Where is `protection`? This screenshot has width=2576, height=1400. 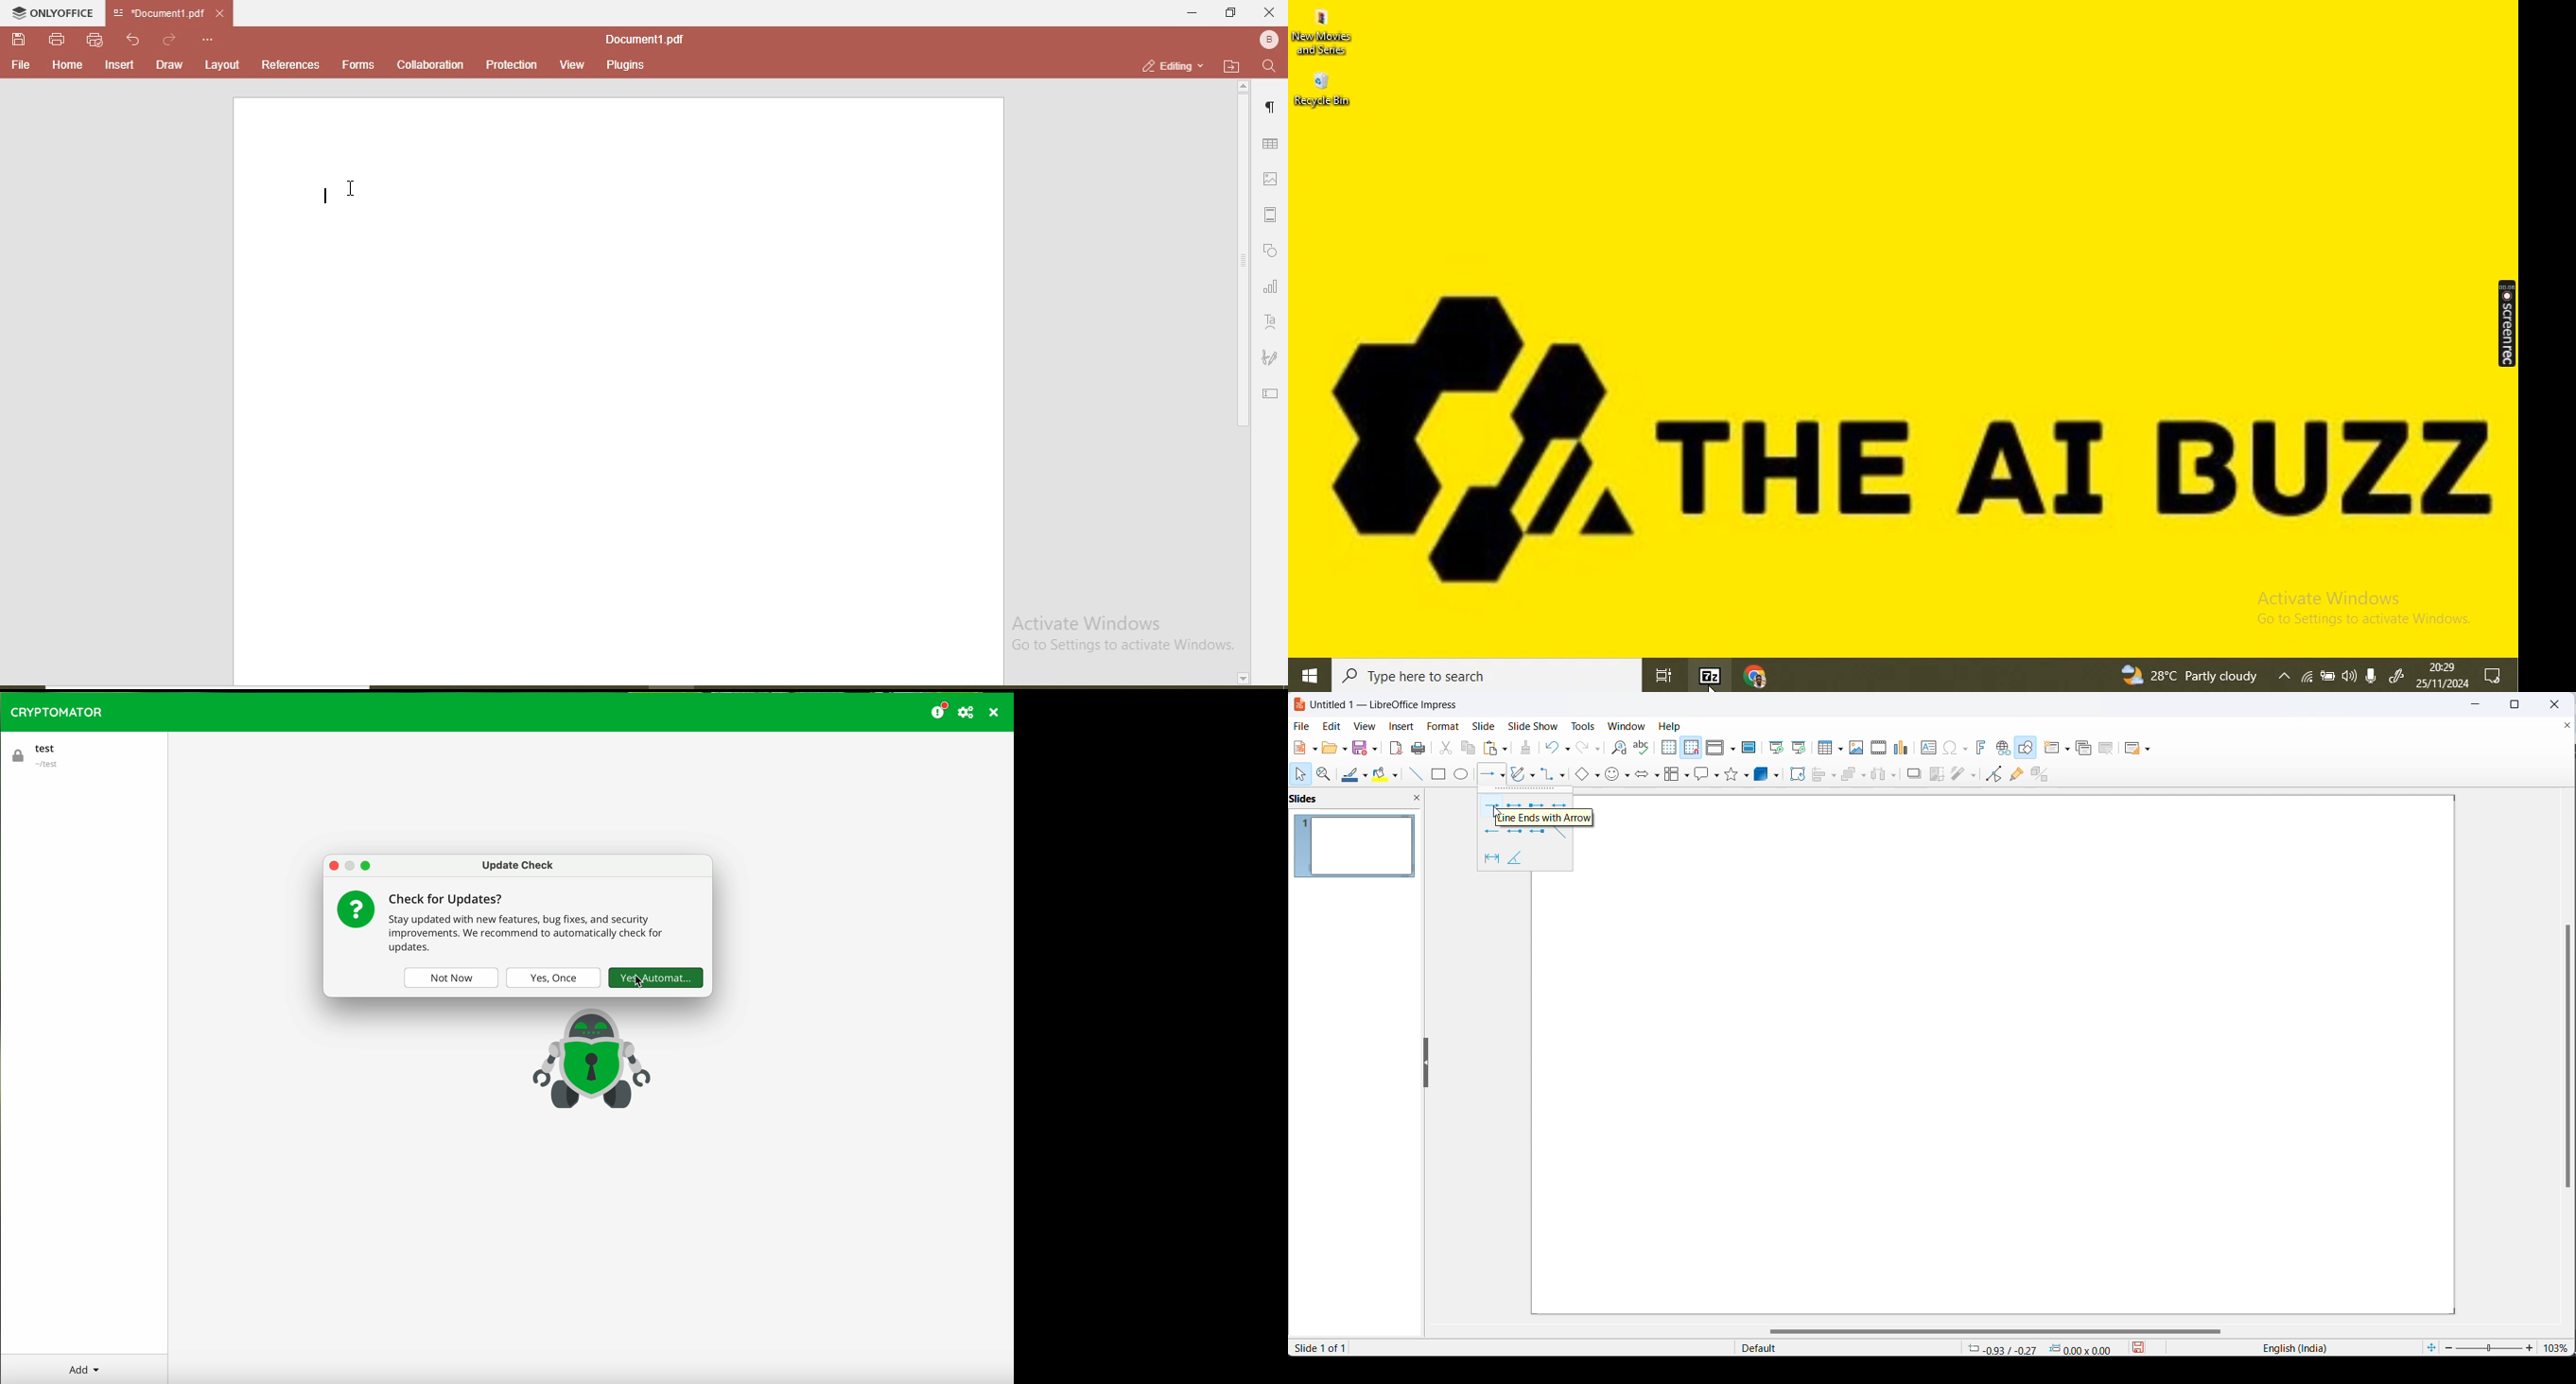
protection is located at coordinates (510, 65).